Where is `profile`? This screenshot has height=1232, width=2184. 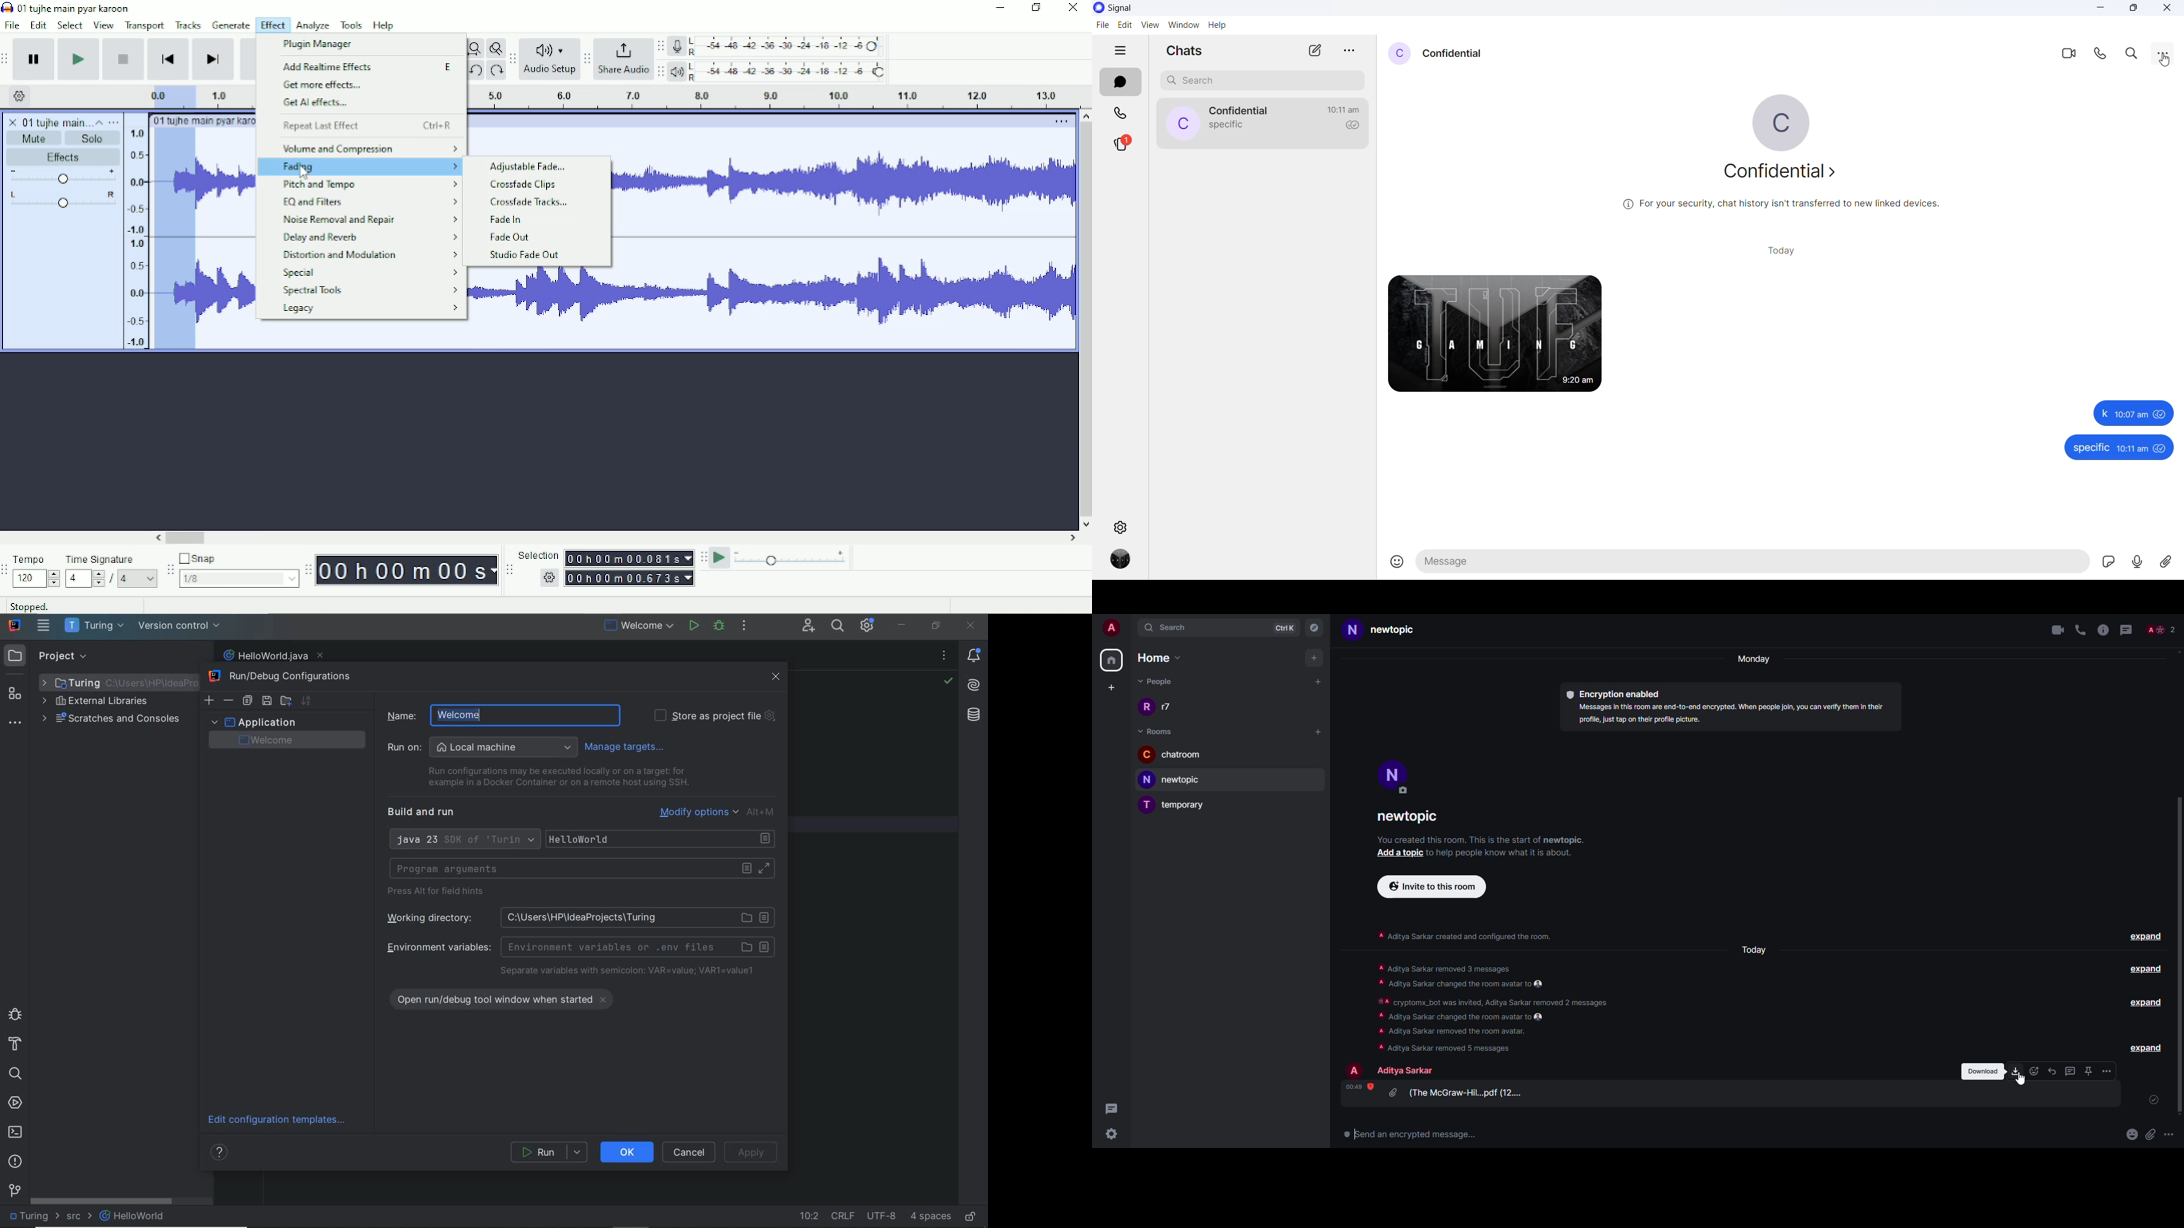 profile is located at coordinates (1122, 560).